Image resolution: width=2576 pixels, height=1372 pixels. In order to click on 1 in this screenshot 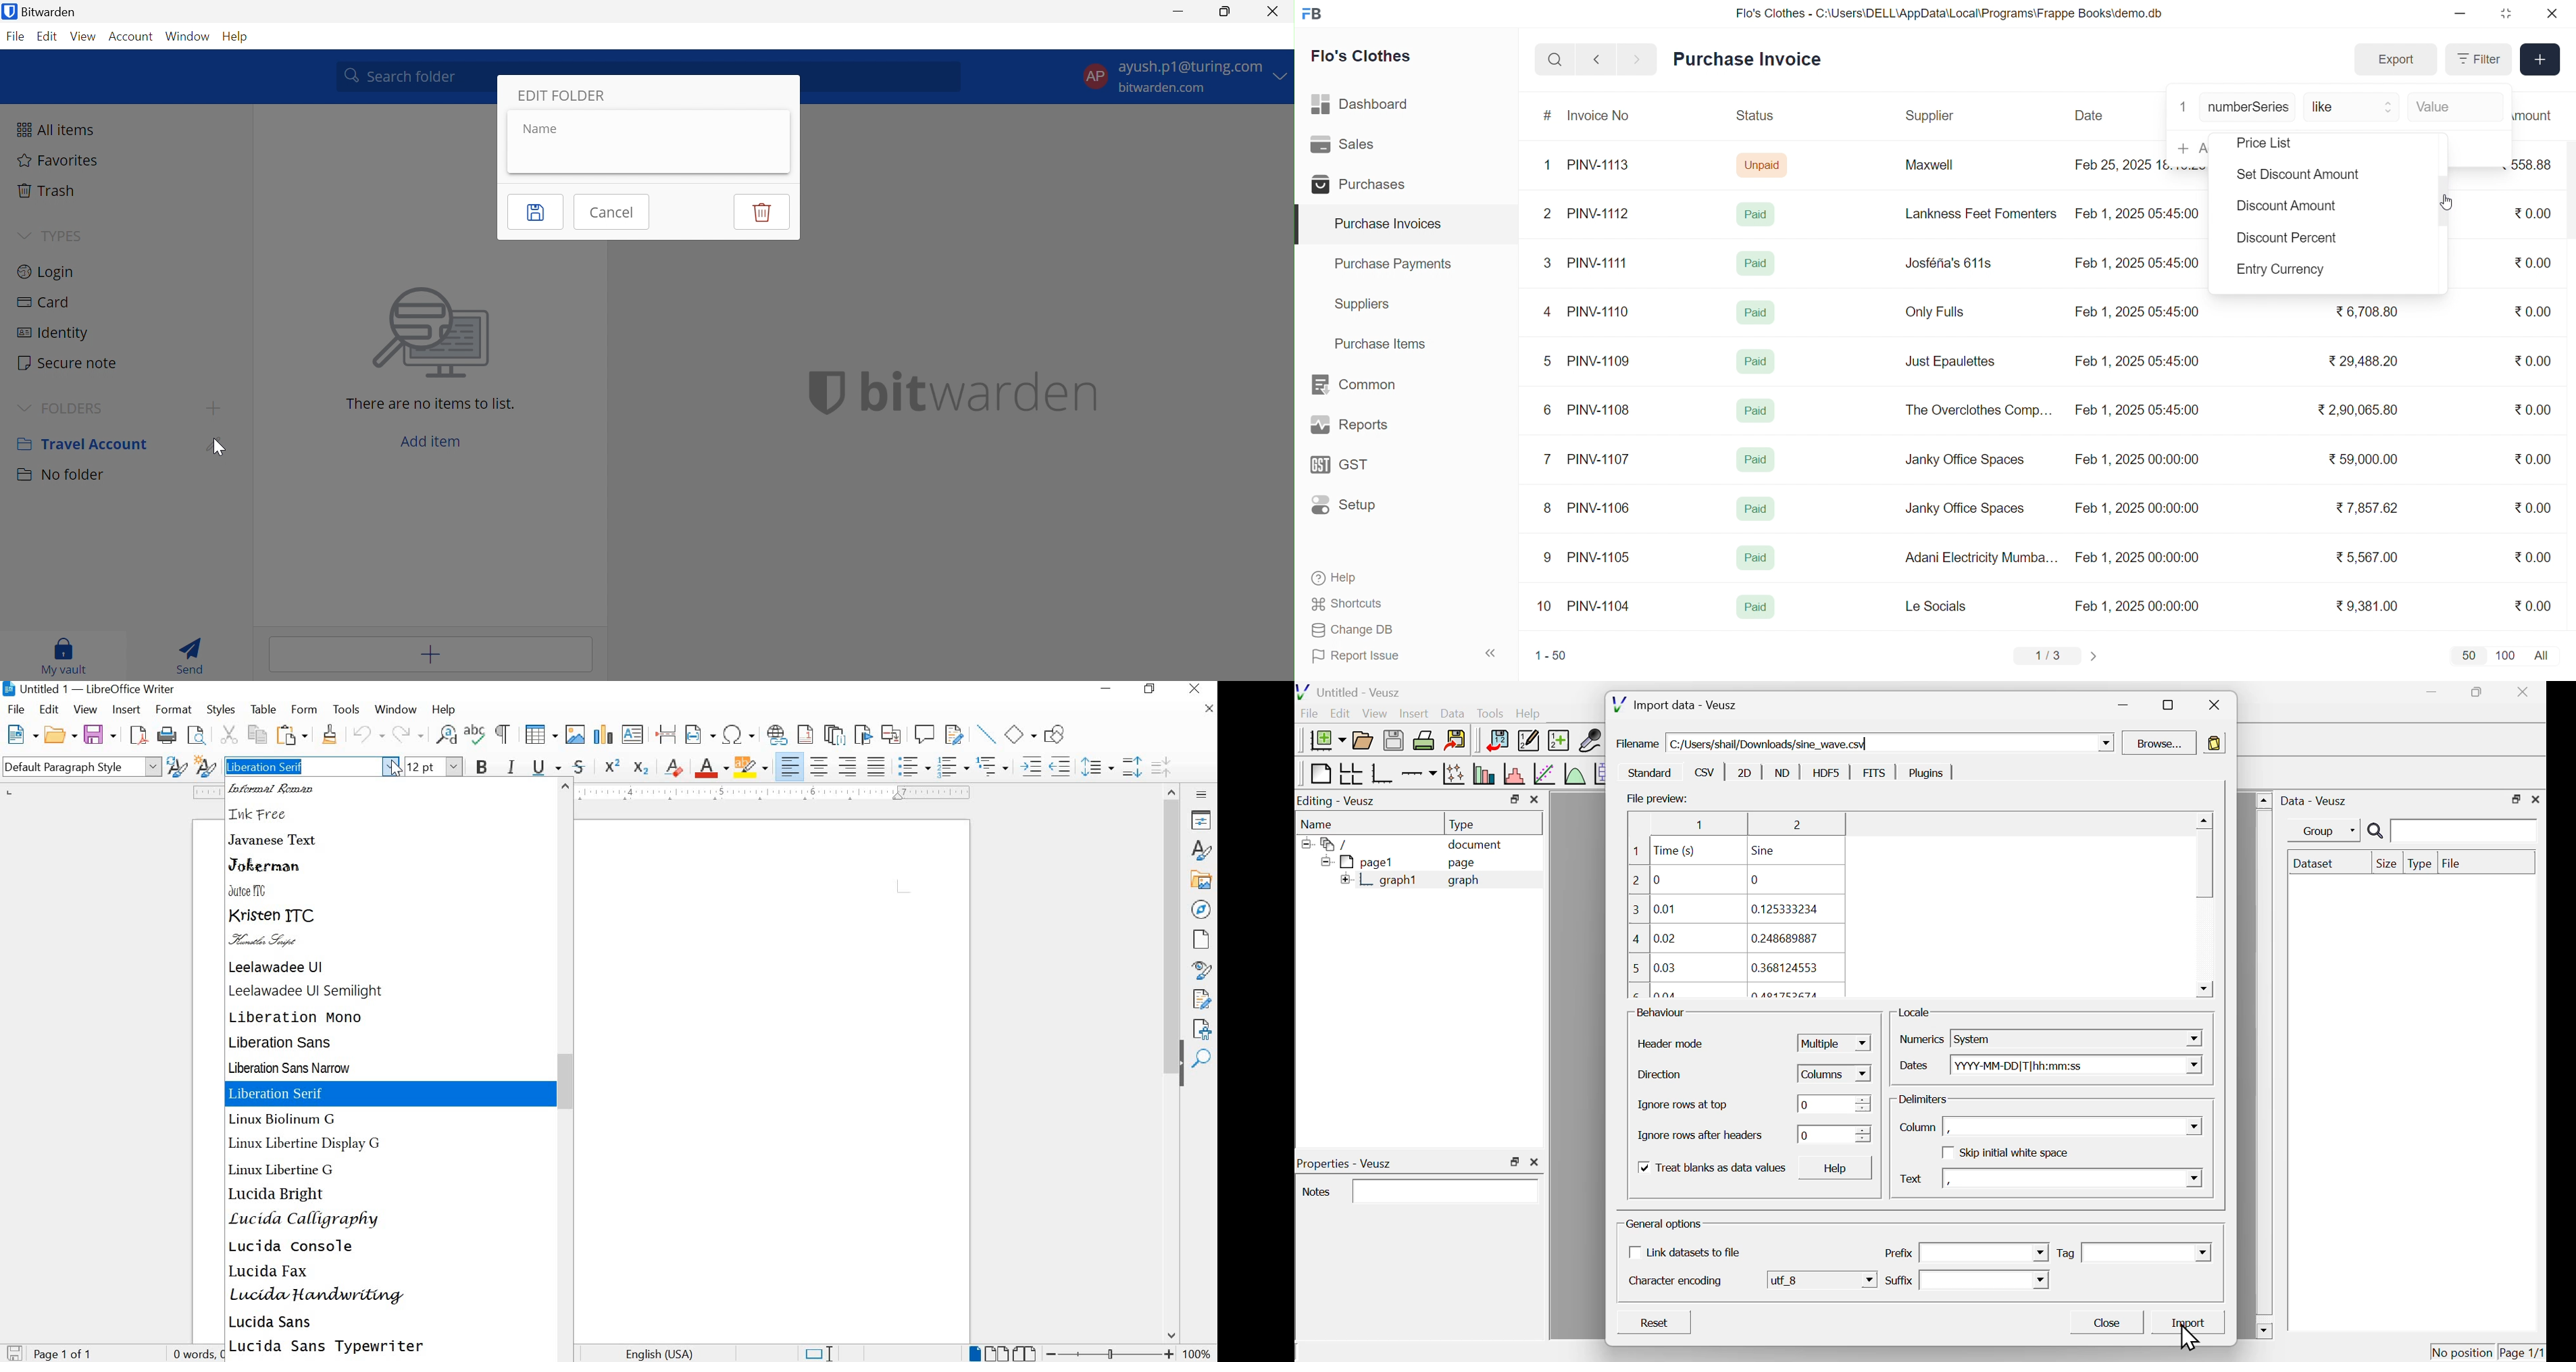, I will do `click(2183, 105)`.